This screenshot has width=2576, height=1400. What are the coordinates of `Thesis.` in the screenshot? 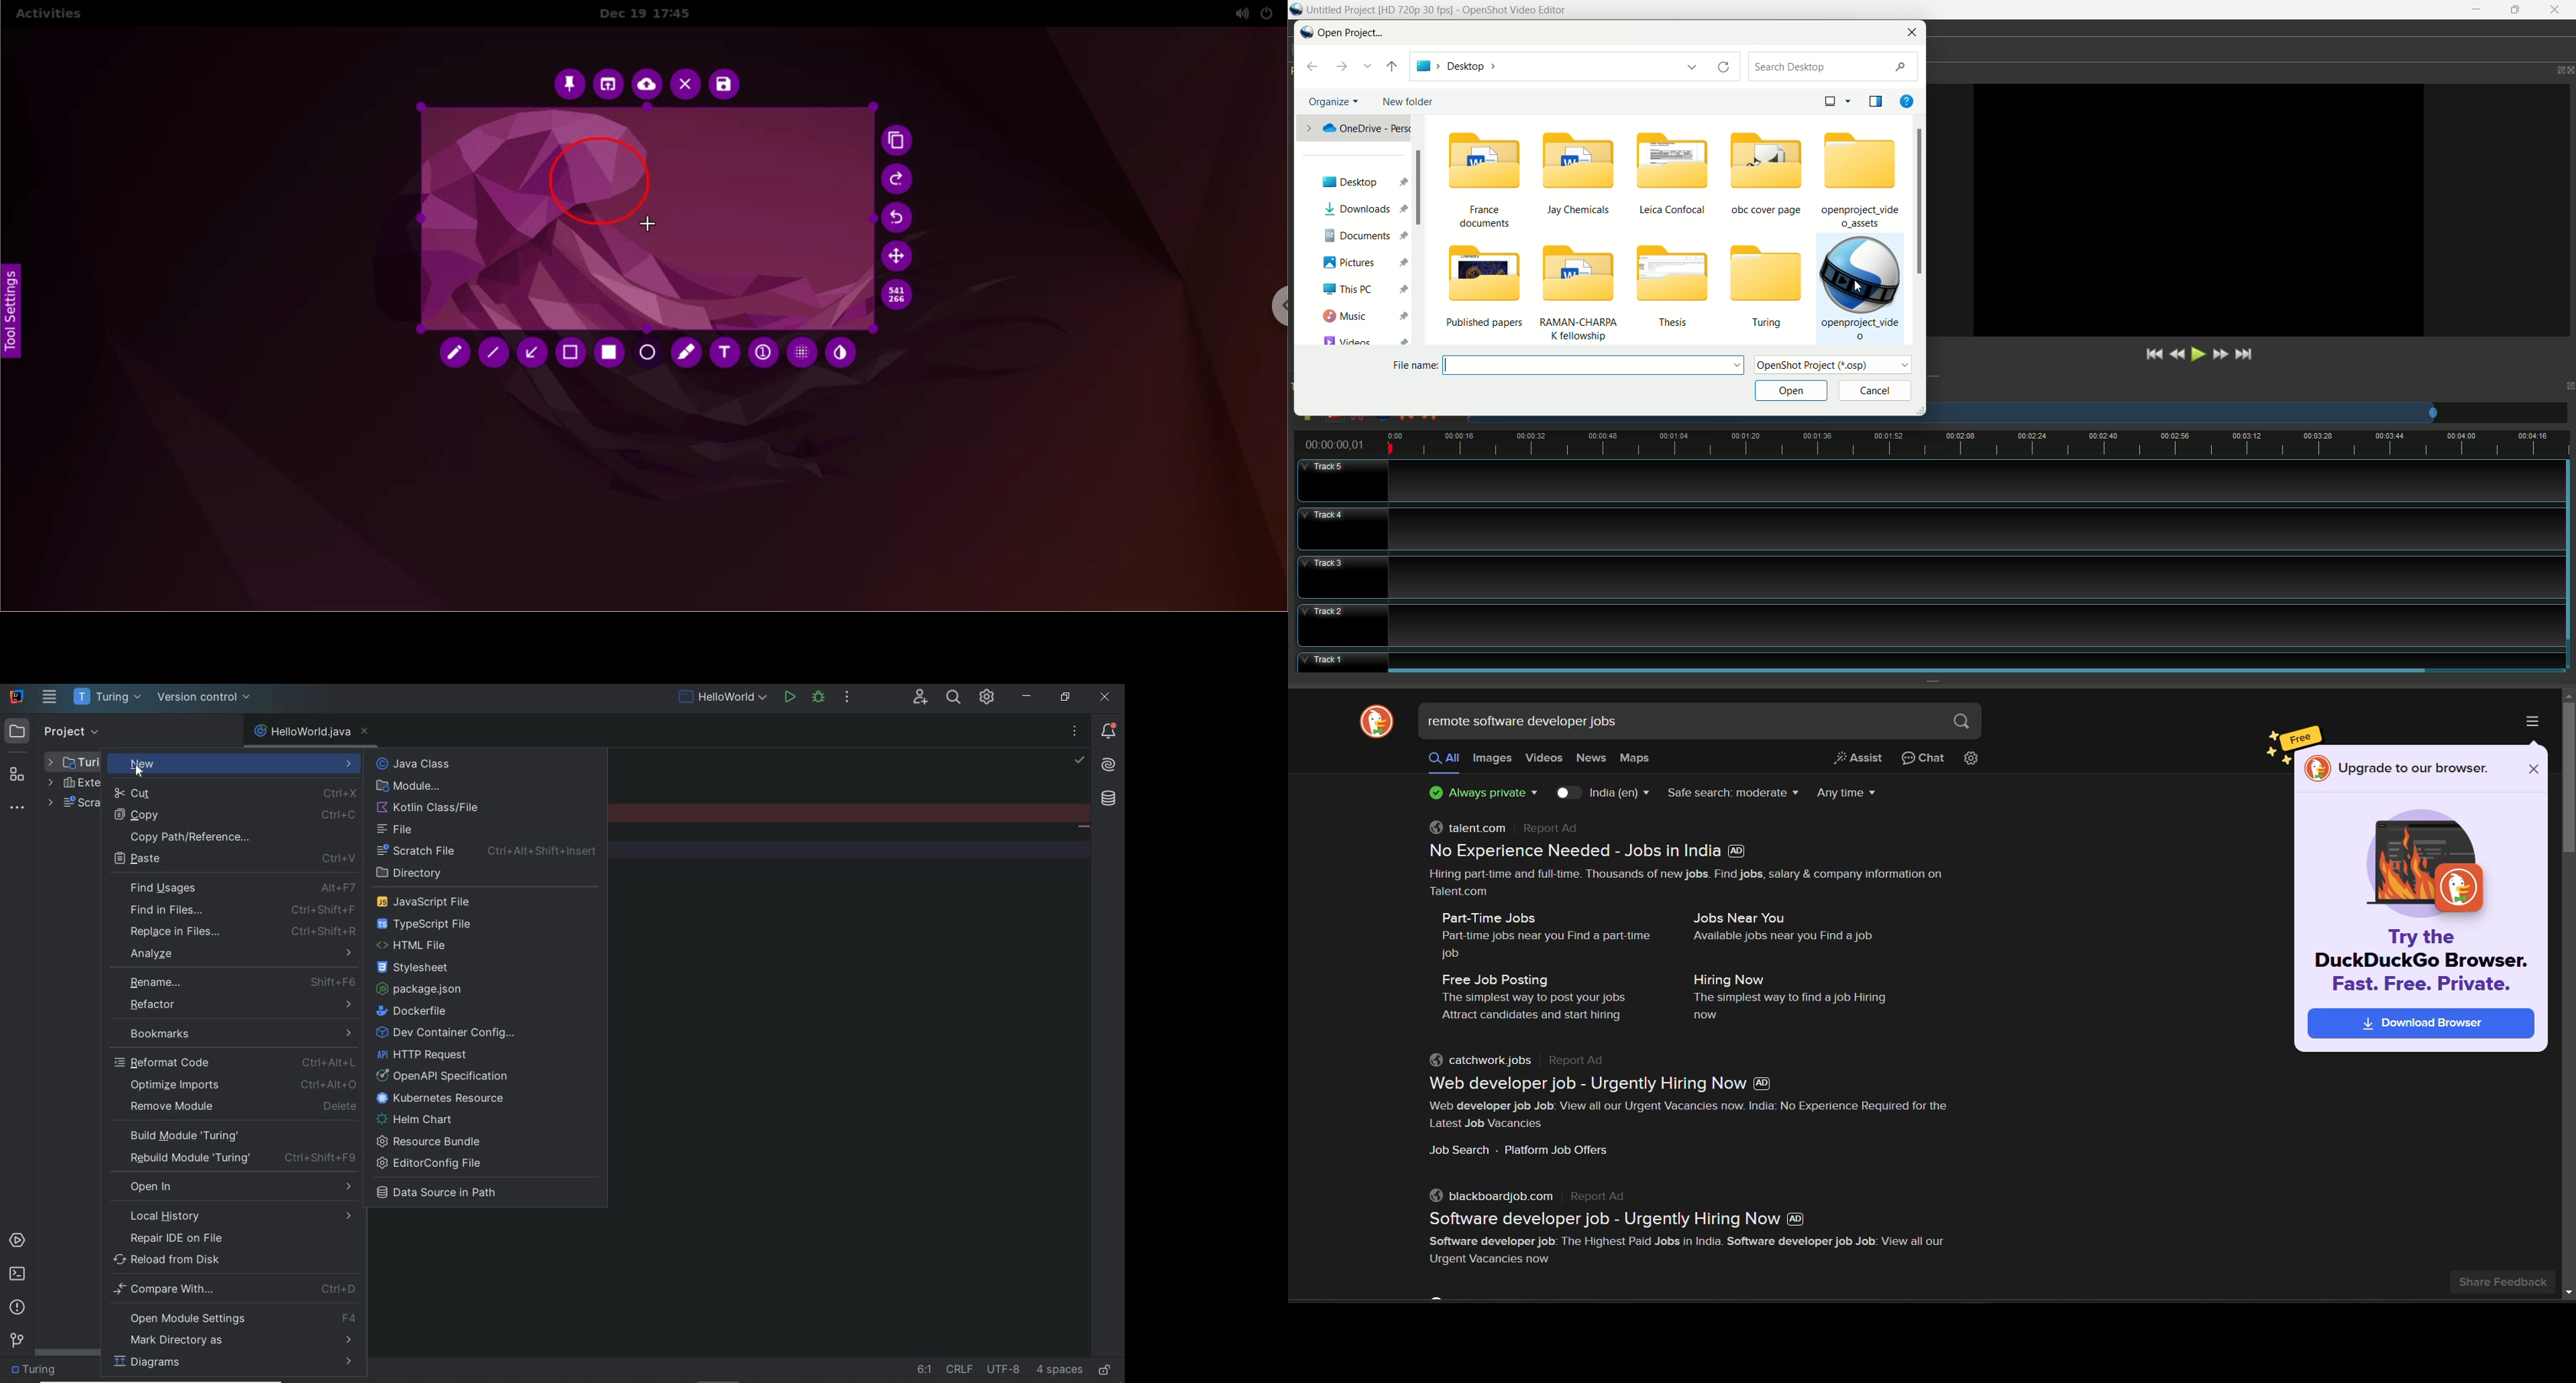 It's located at (1678, 289).